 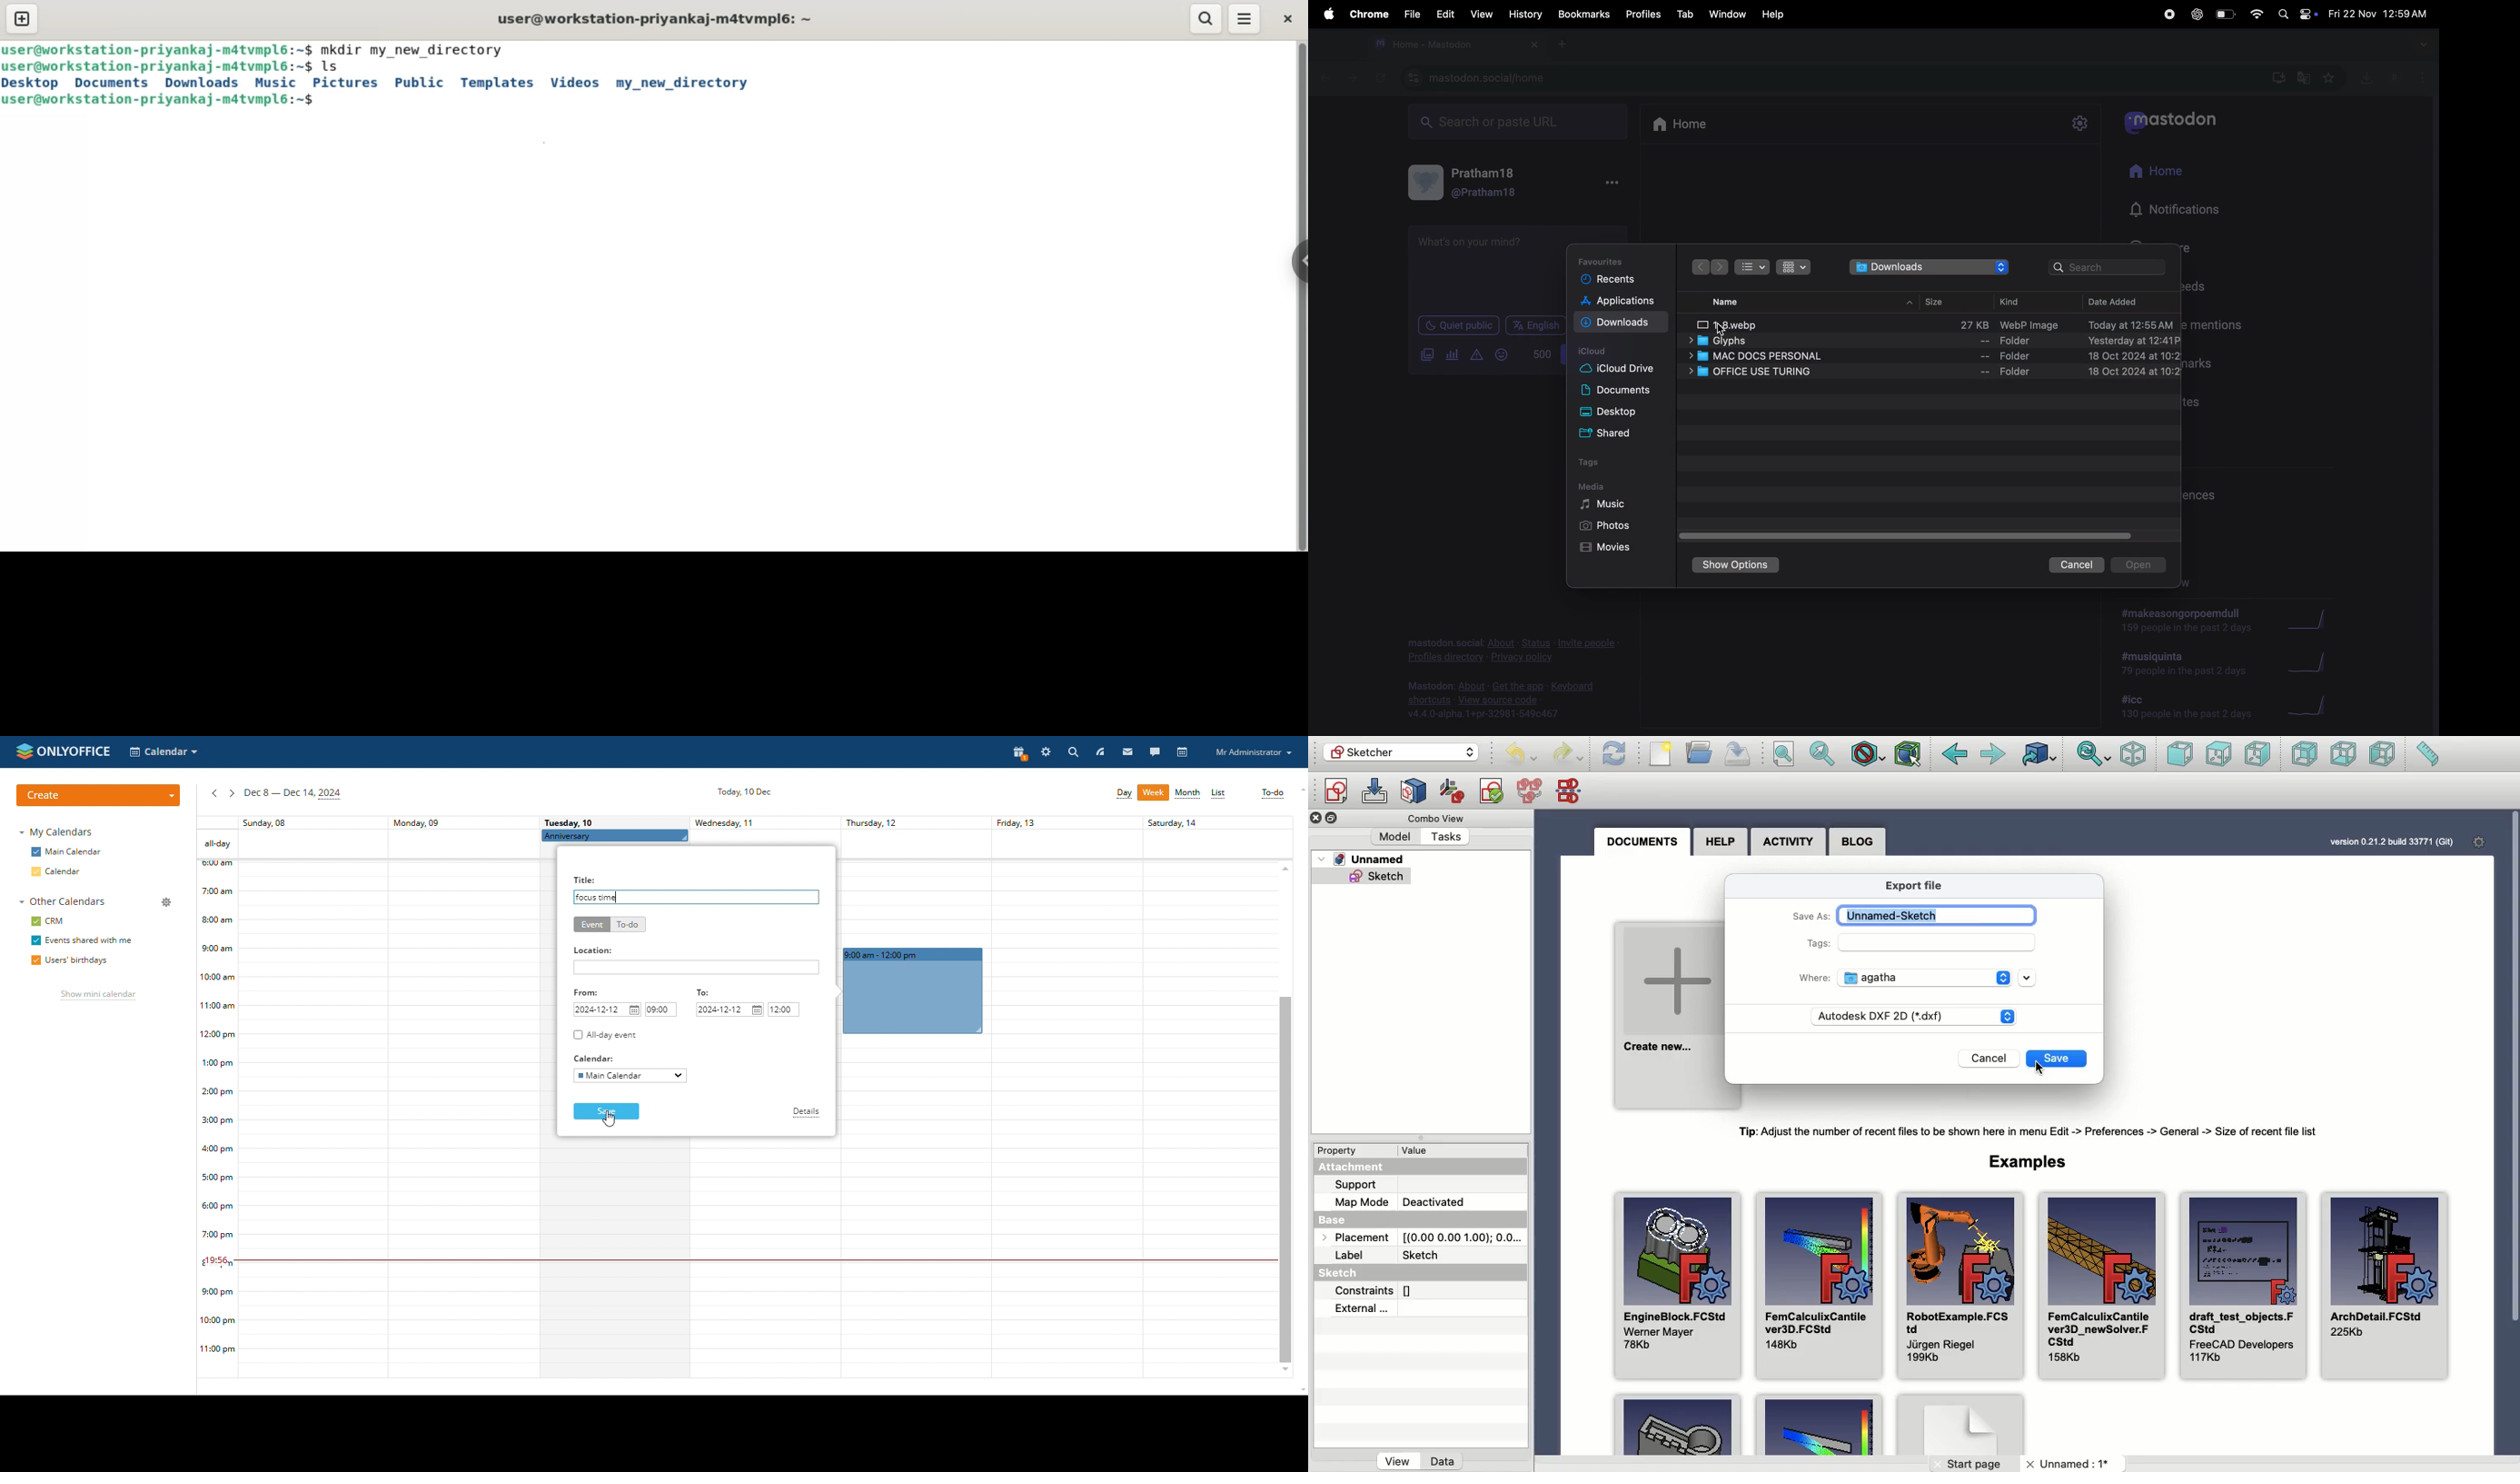 I want to click on chrome, so click(x=1369, y=14).